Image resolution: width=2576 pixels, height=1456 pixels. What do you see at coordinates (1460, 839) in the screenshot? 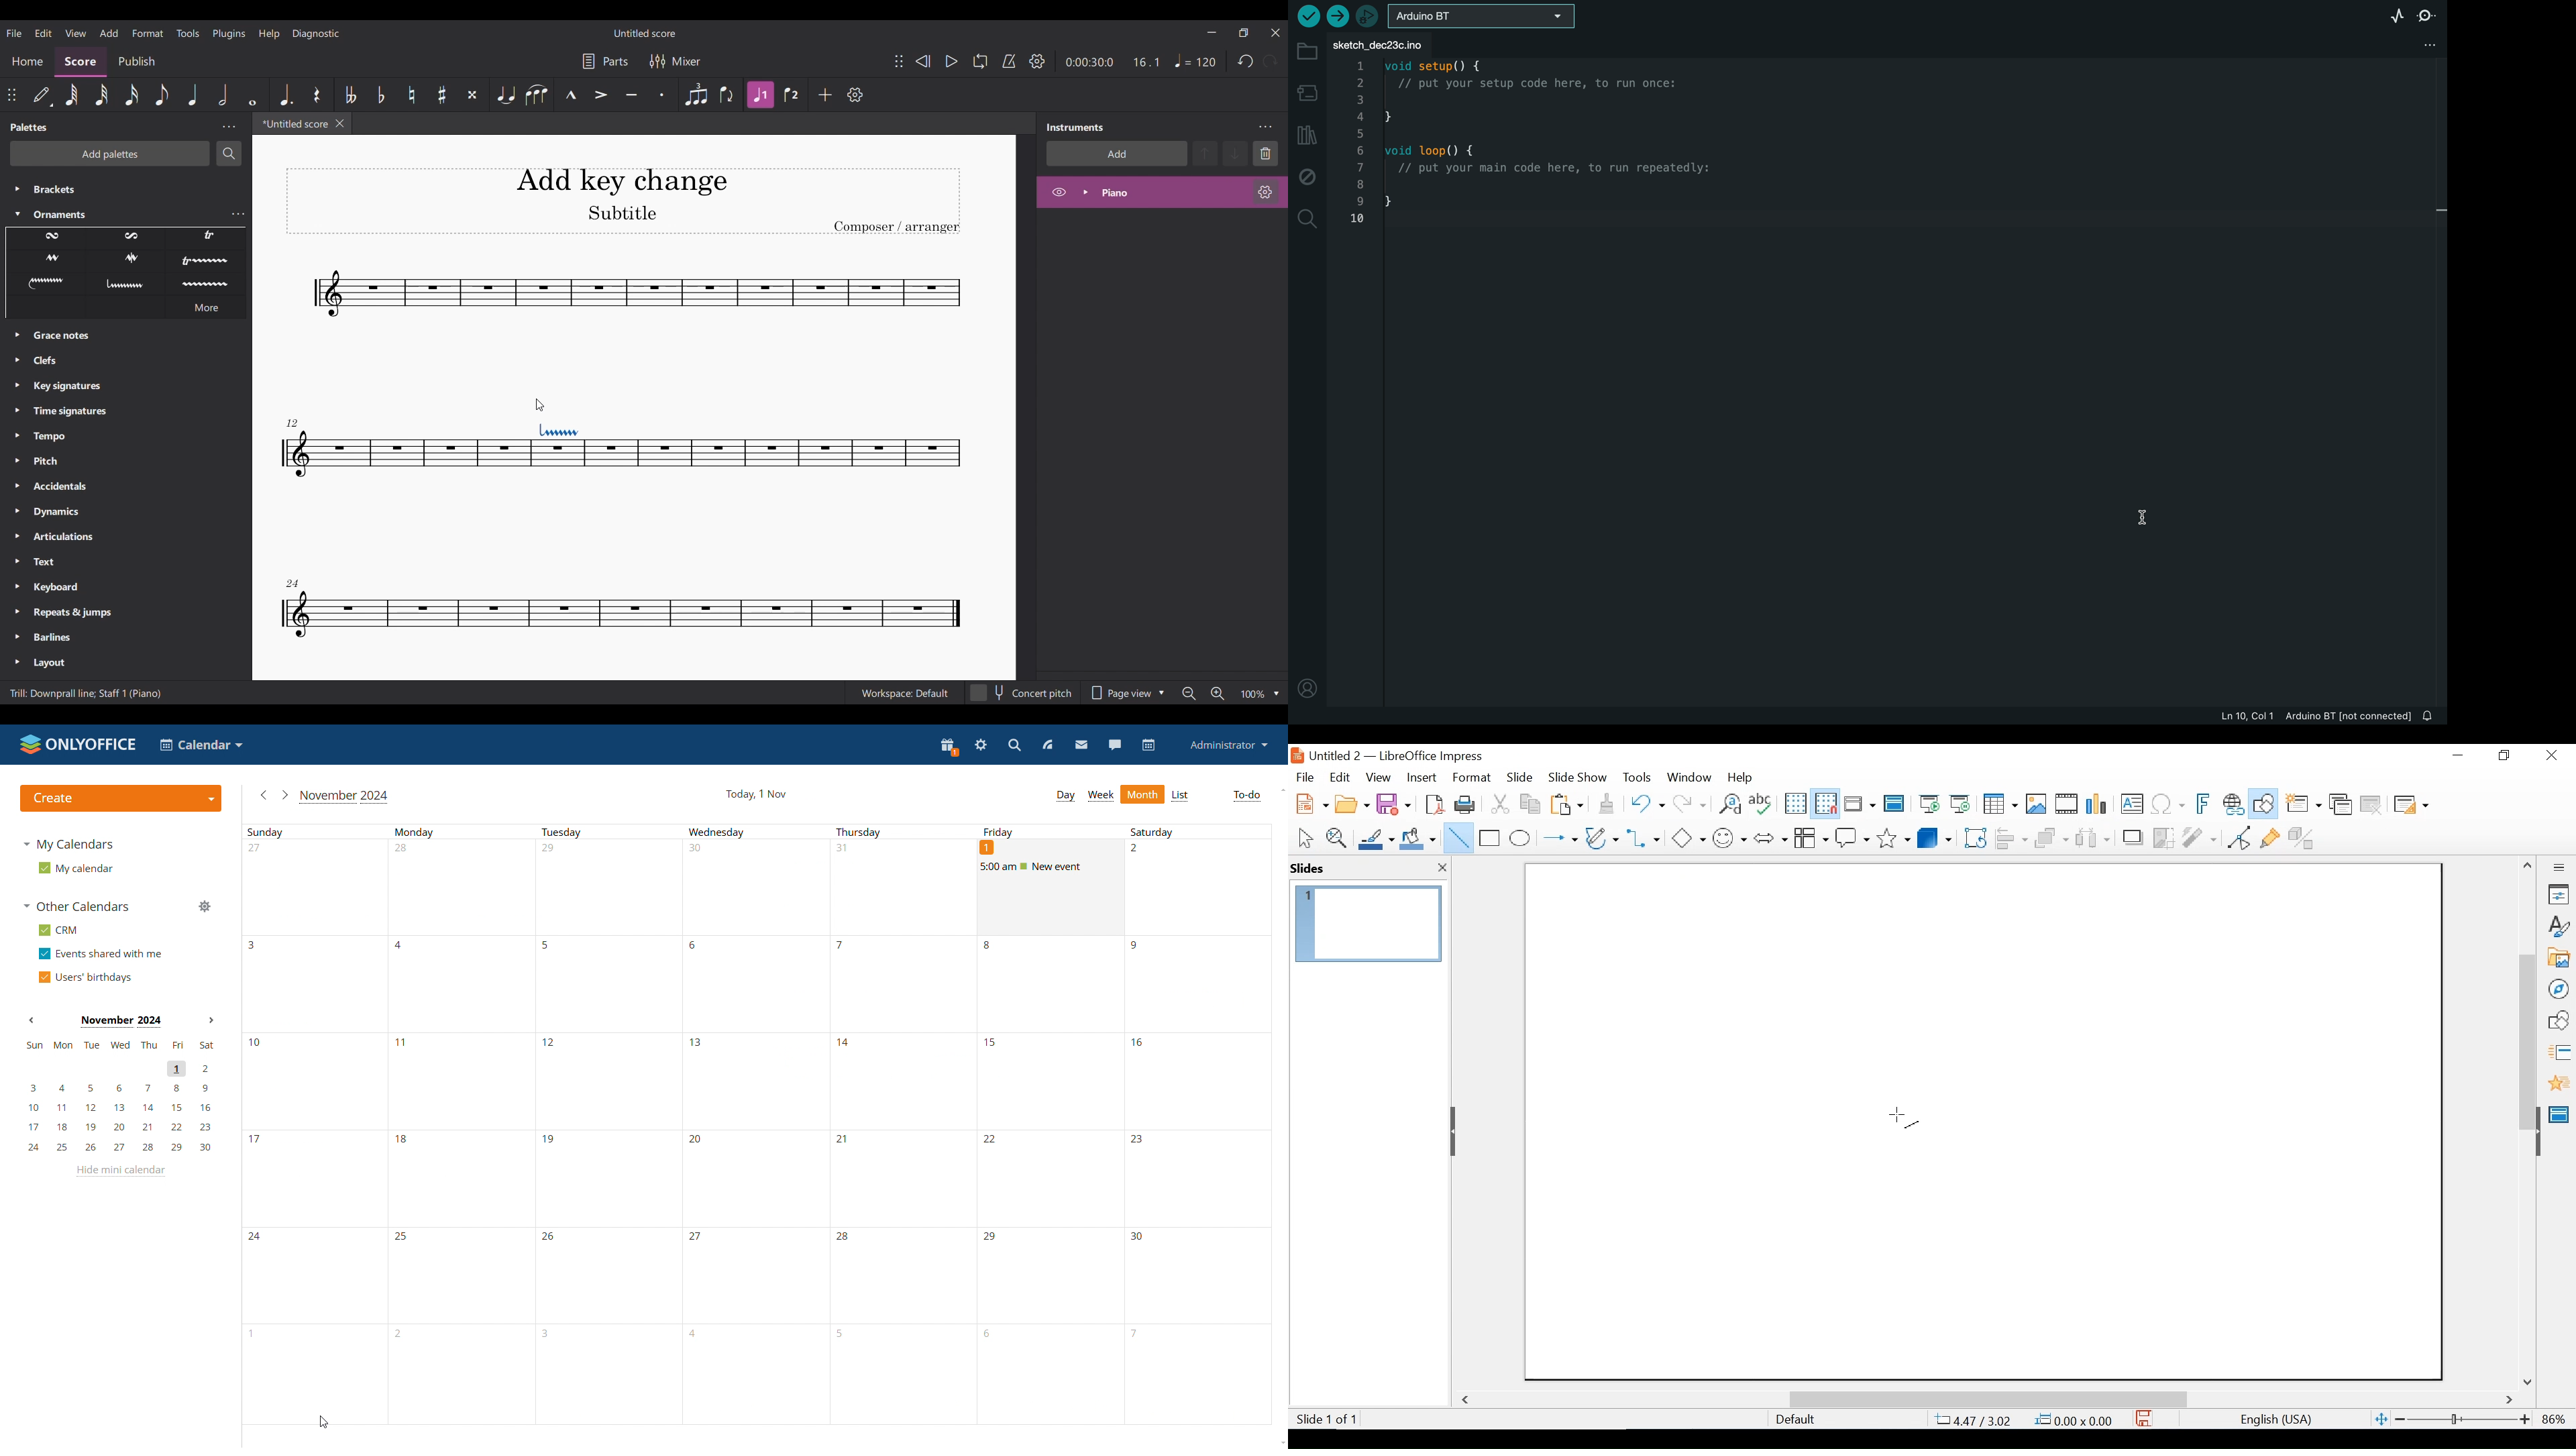
I see `Insert Line` at bounding box center [1460, 839].